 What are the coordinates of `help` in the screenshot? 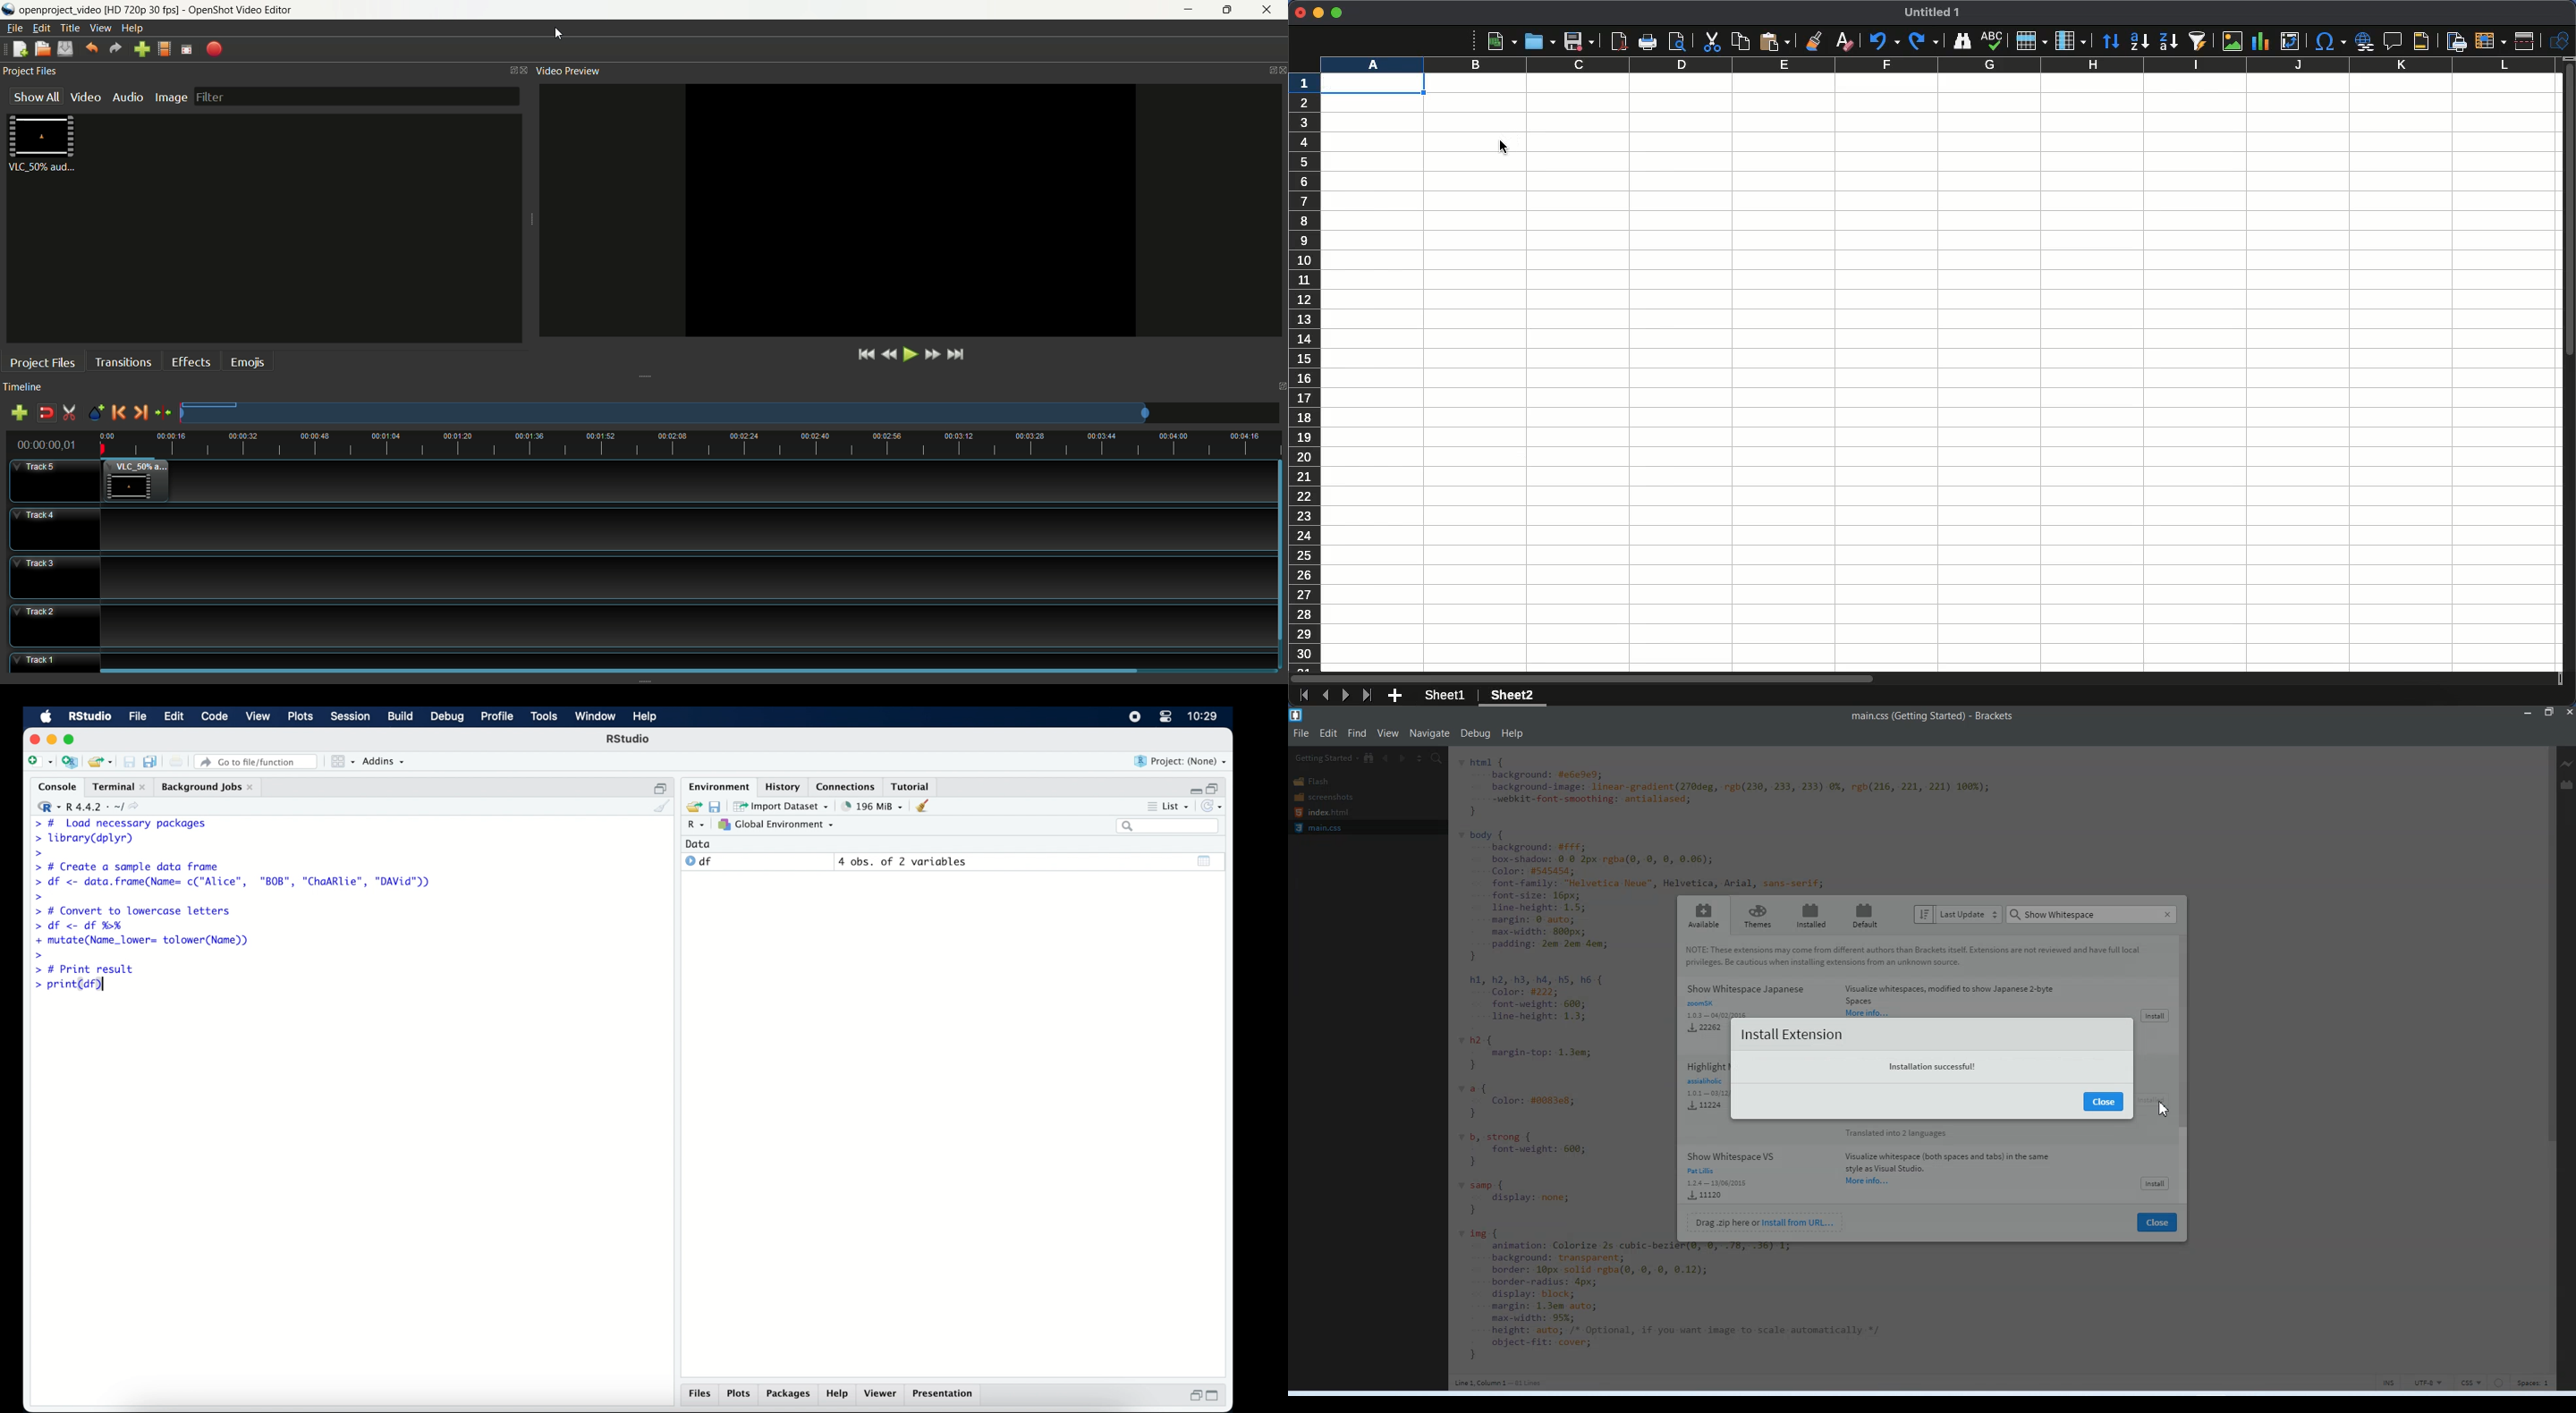 It's located at (837, 1395).